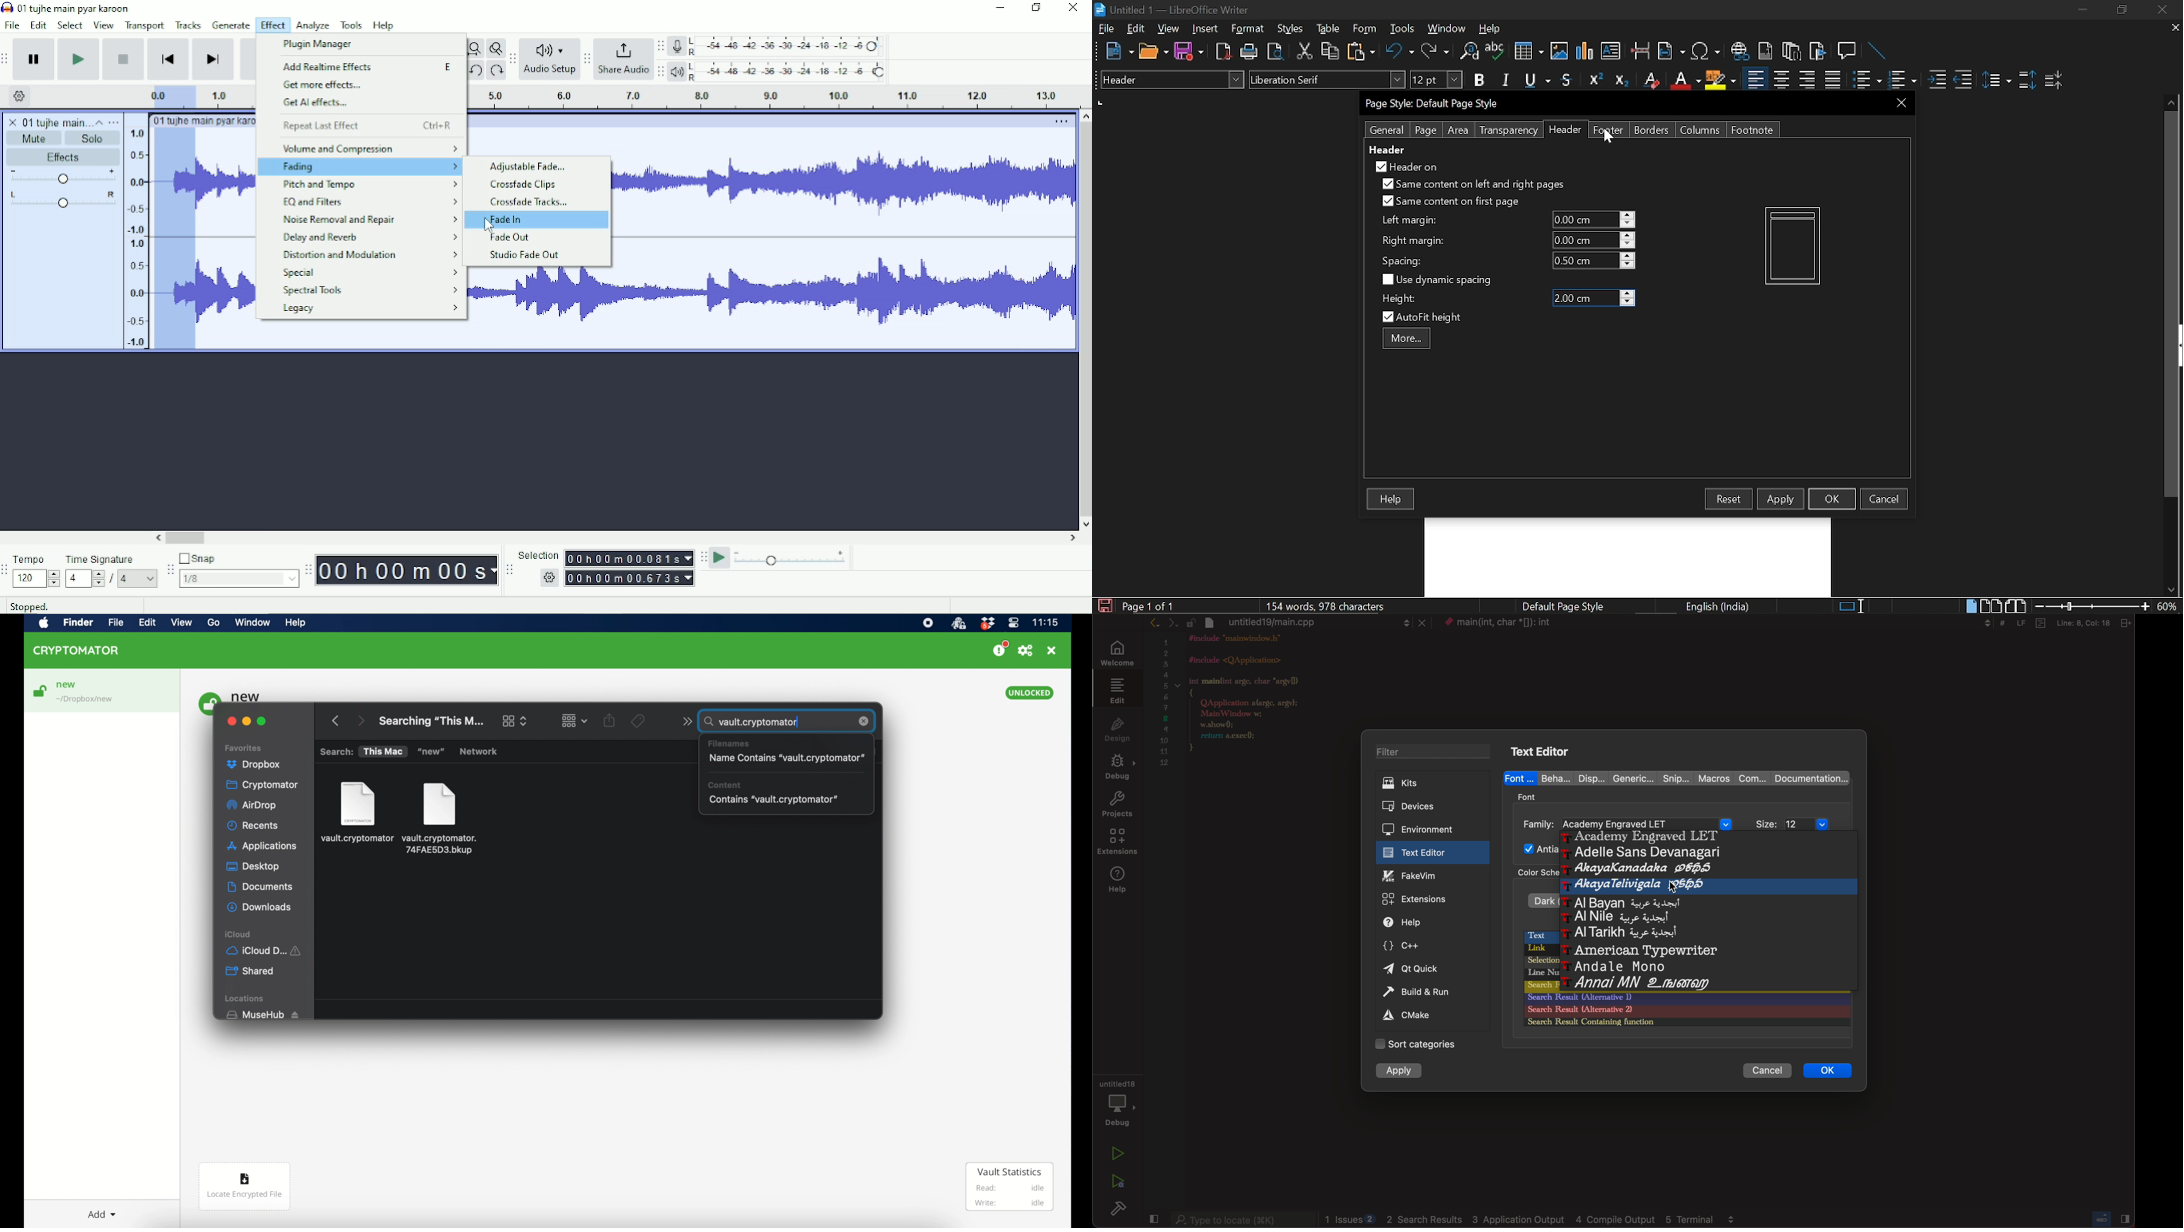  I want to click on Restore down, so click(1037, 8).